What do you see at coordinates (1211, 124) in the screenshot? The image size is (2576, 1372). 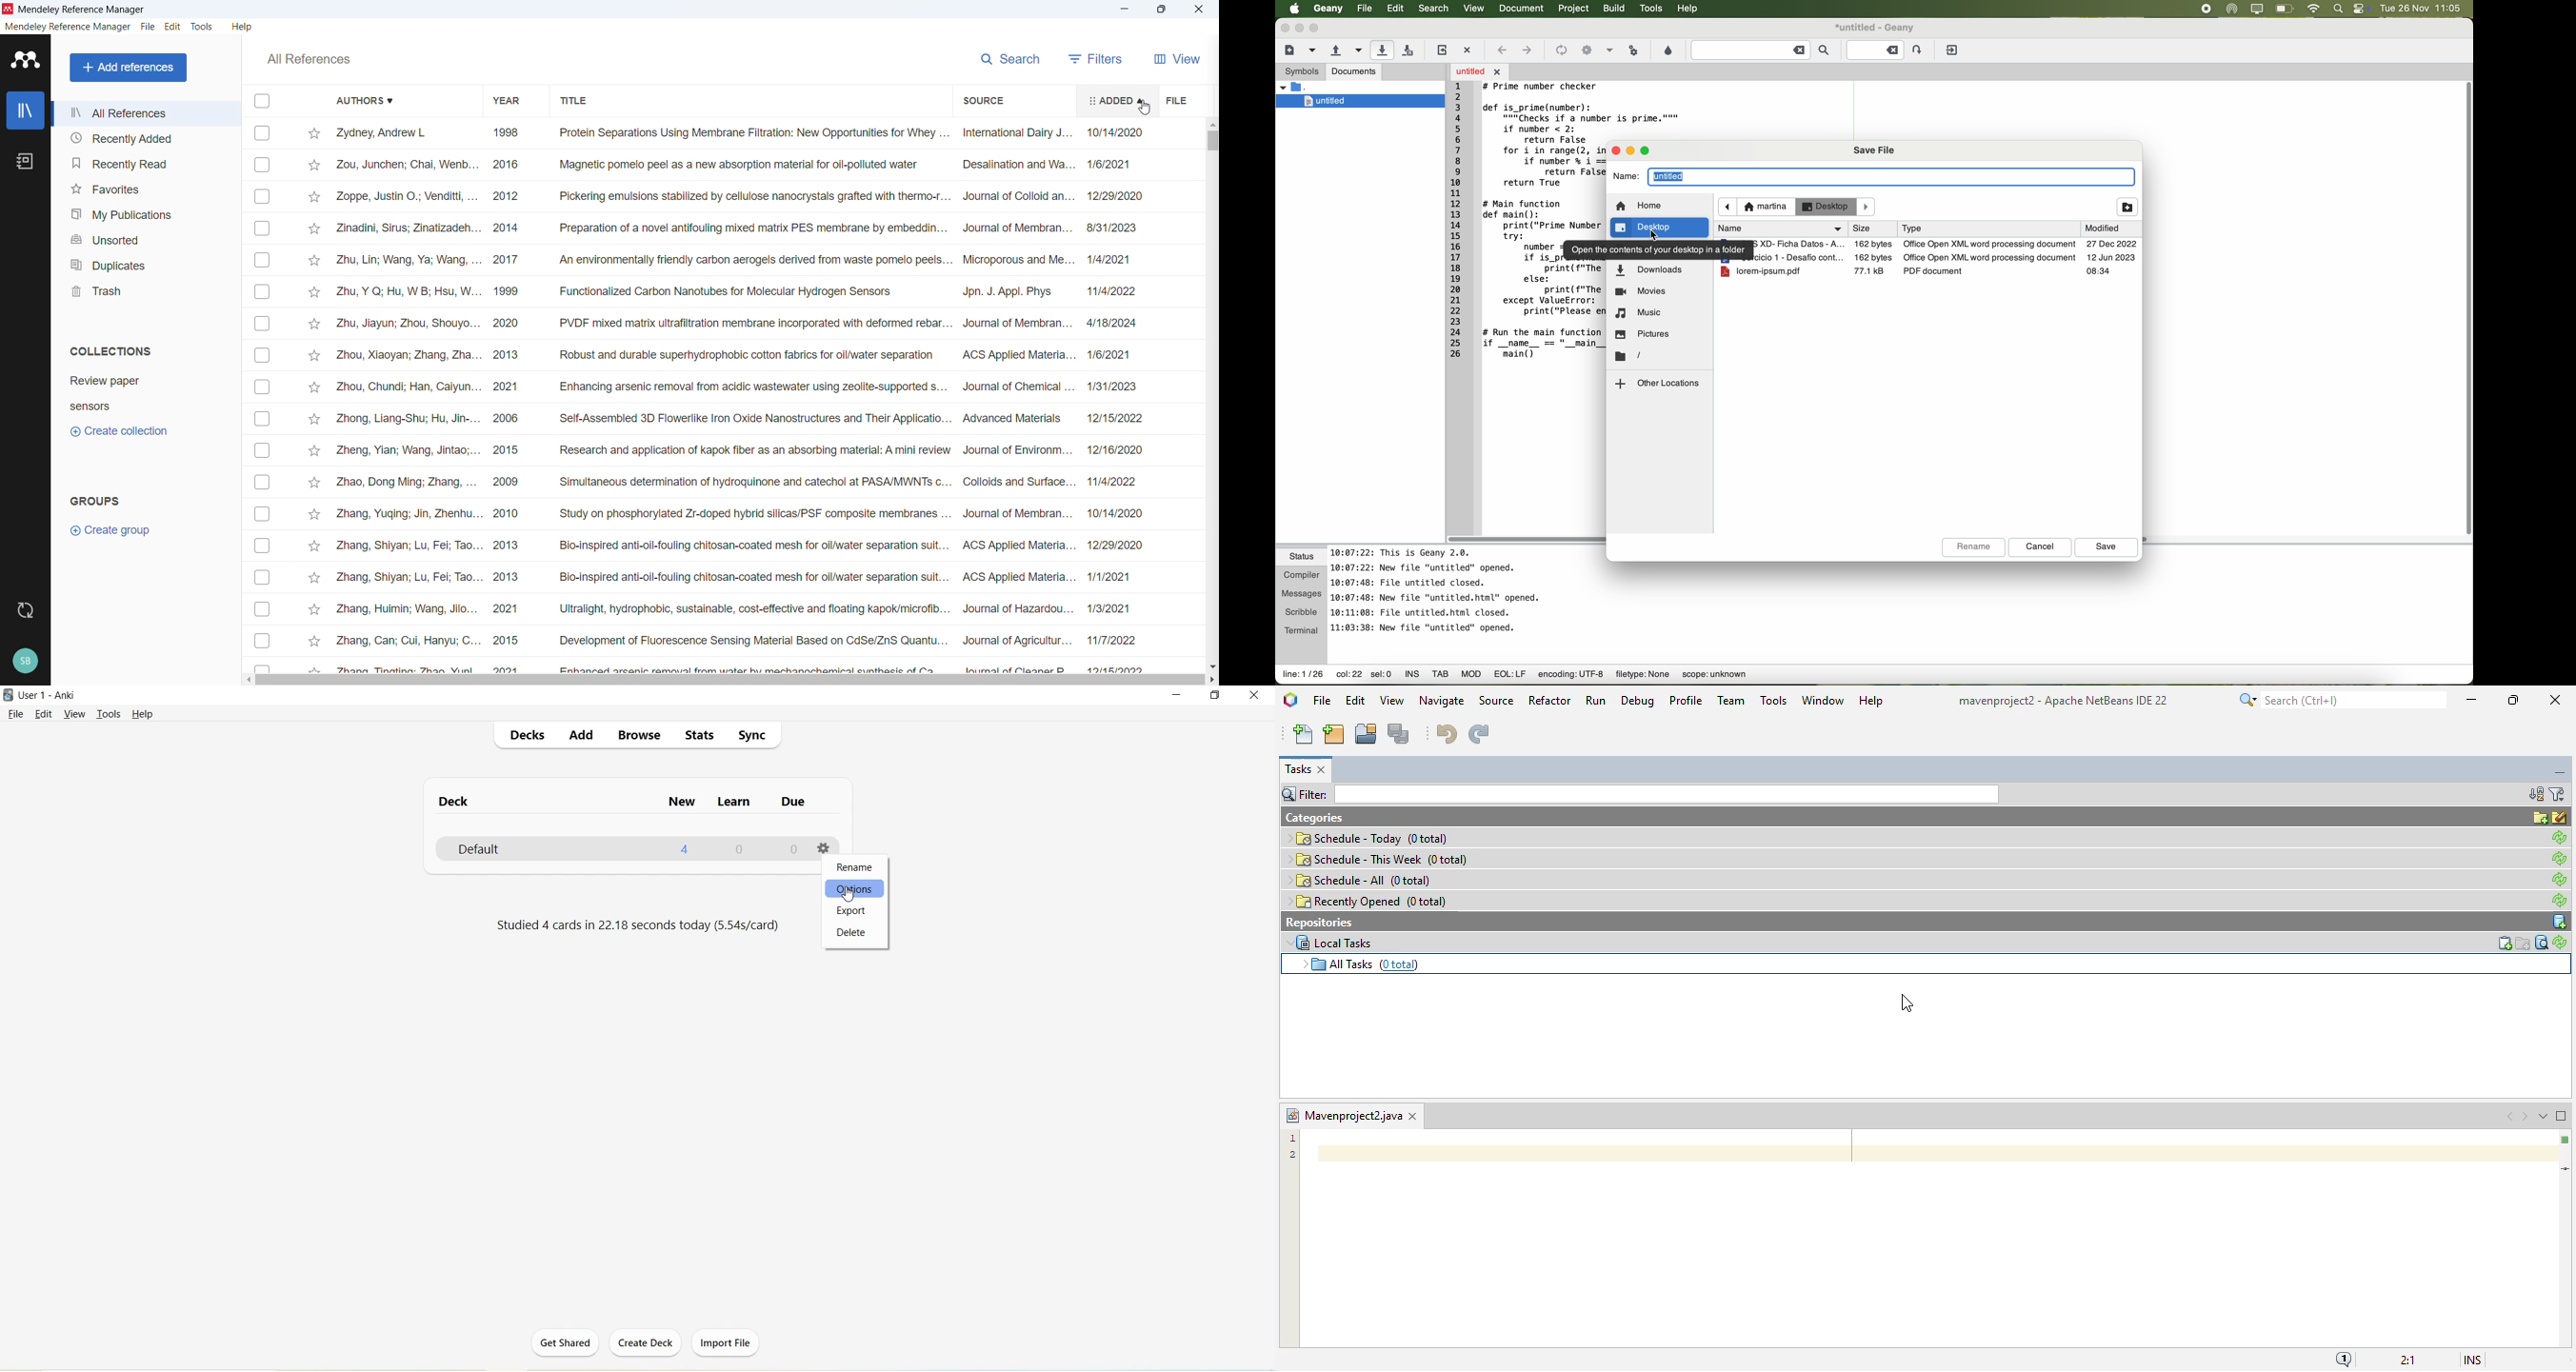 I see `Scroll up ` at bounding box center [1211, 124].